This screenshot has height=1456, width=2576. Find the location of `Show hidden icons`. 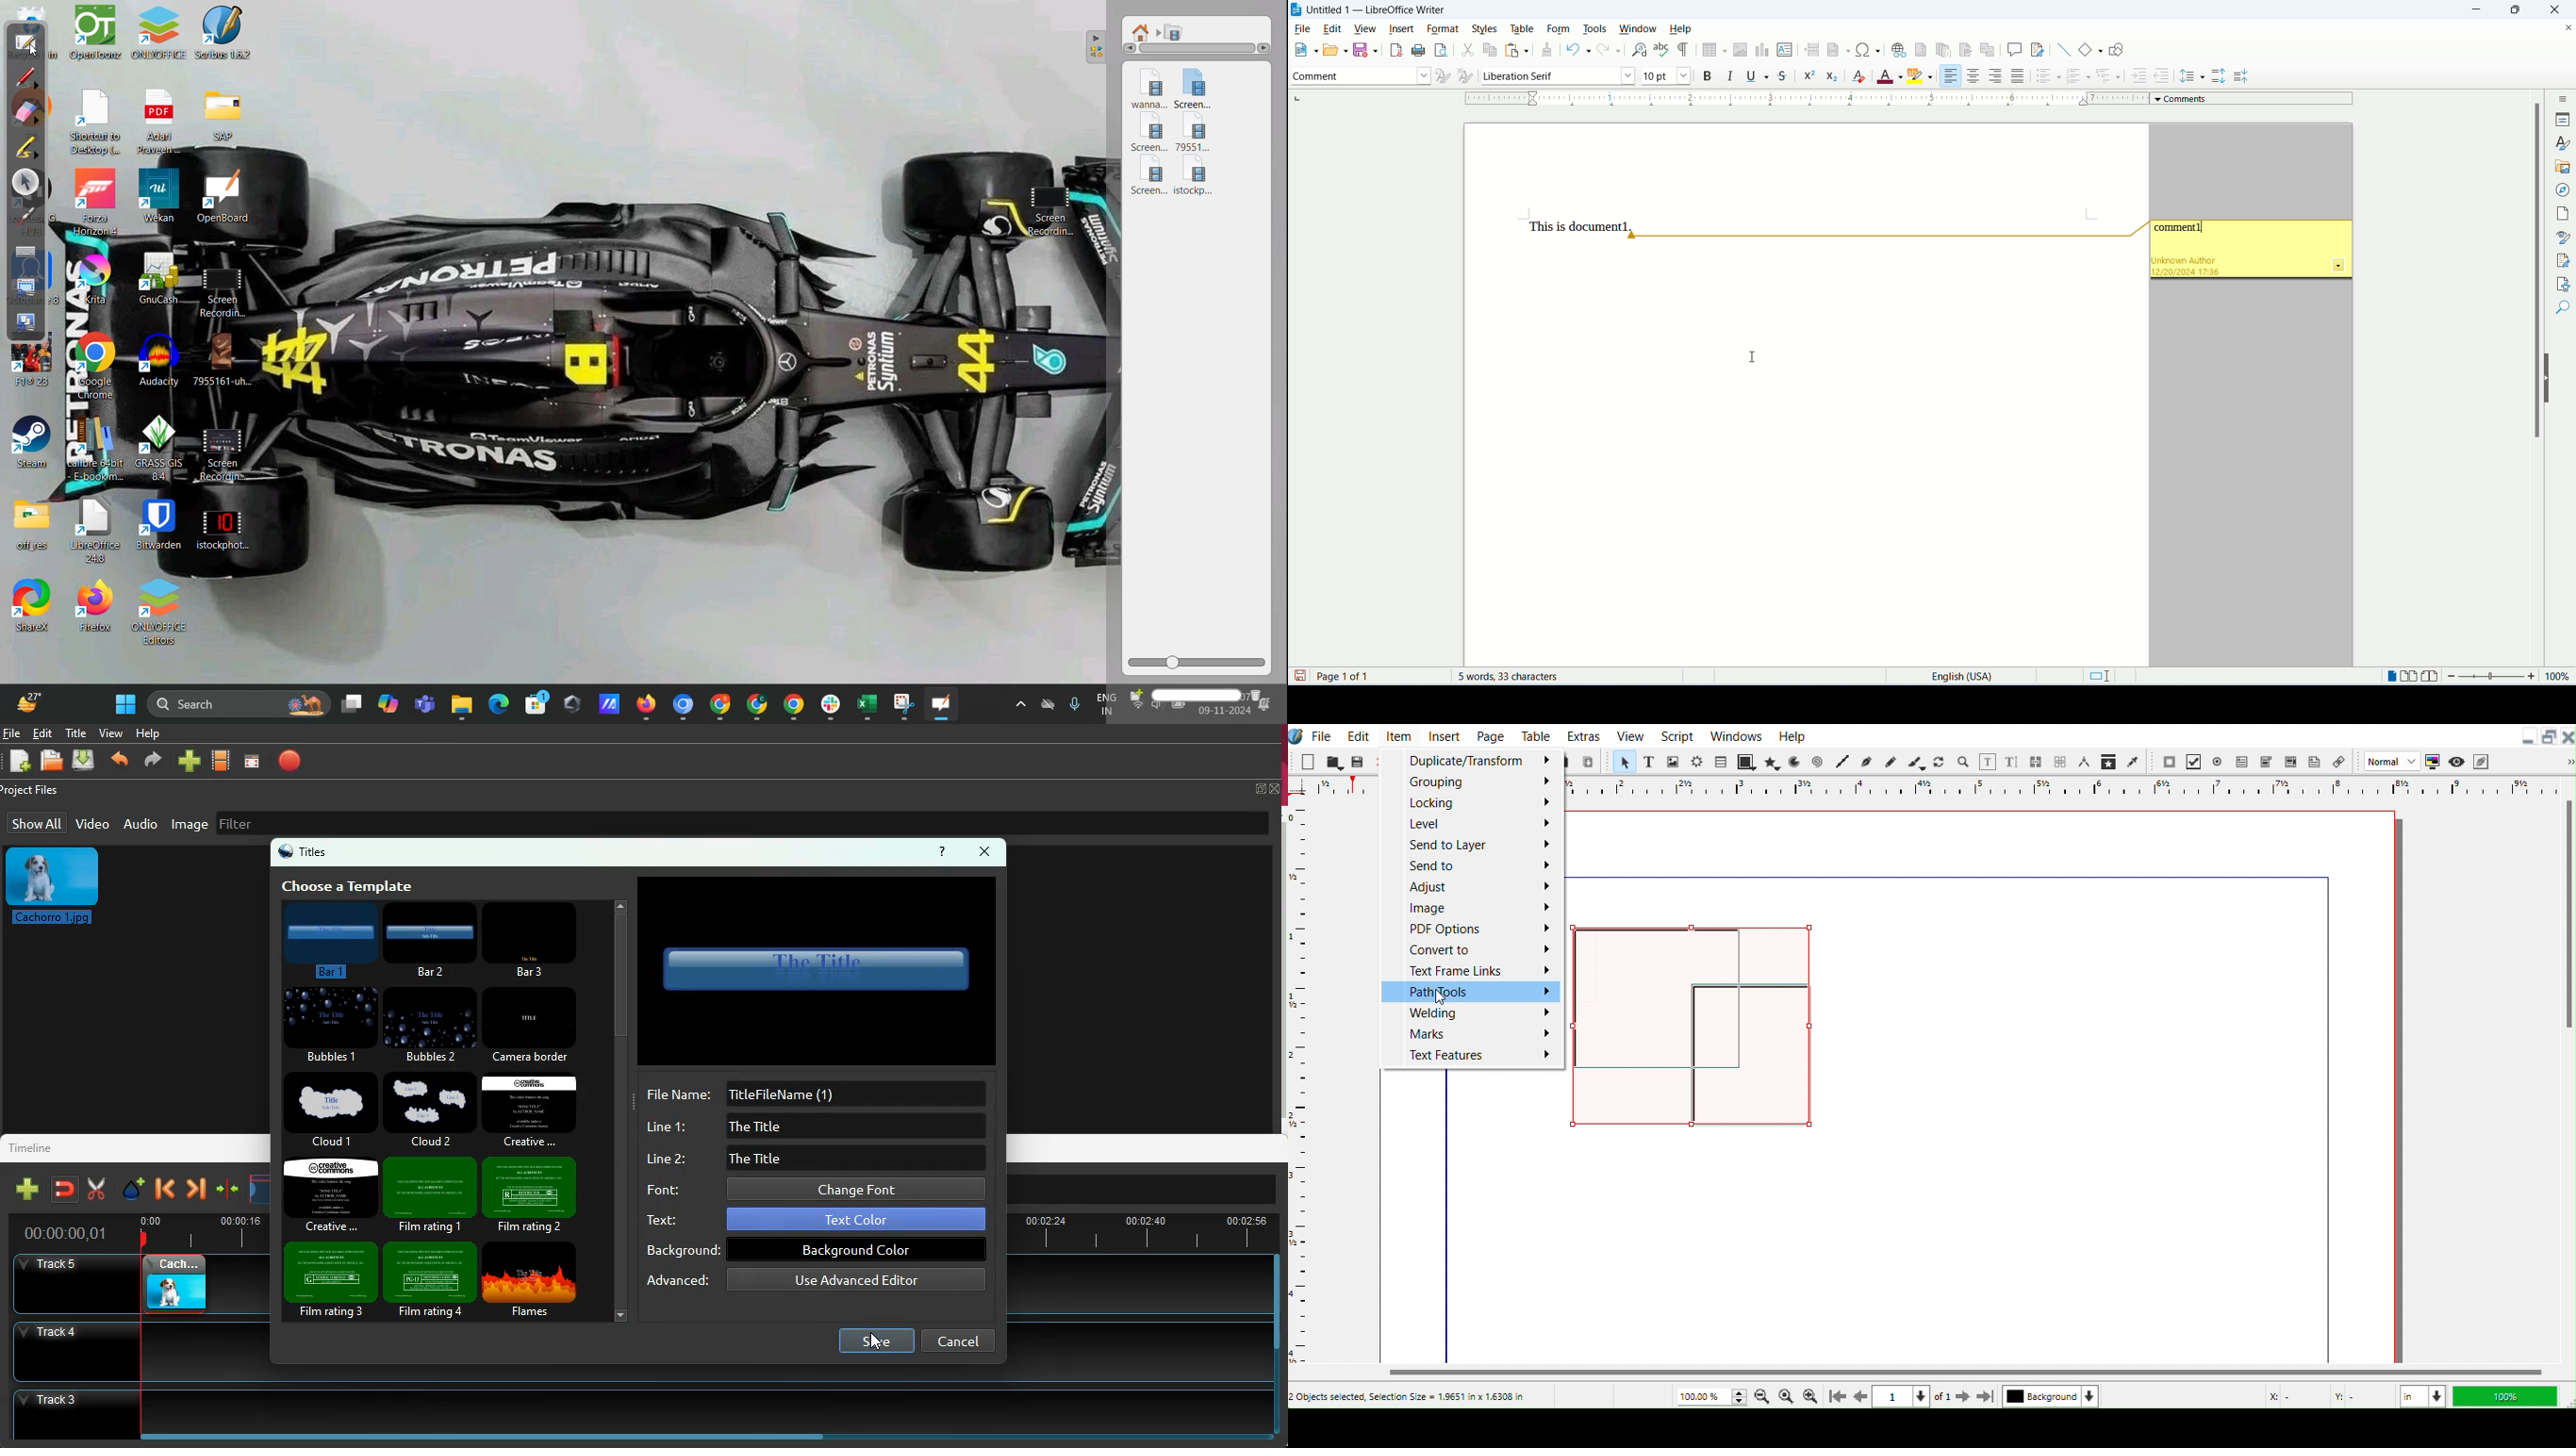

Show hidden icons is located at coordinates (1017, 701).